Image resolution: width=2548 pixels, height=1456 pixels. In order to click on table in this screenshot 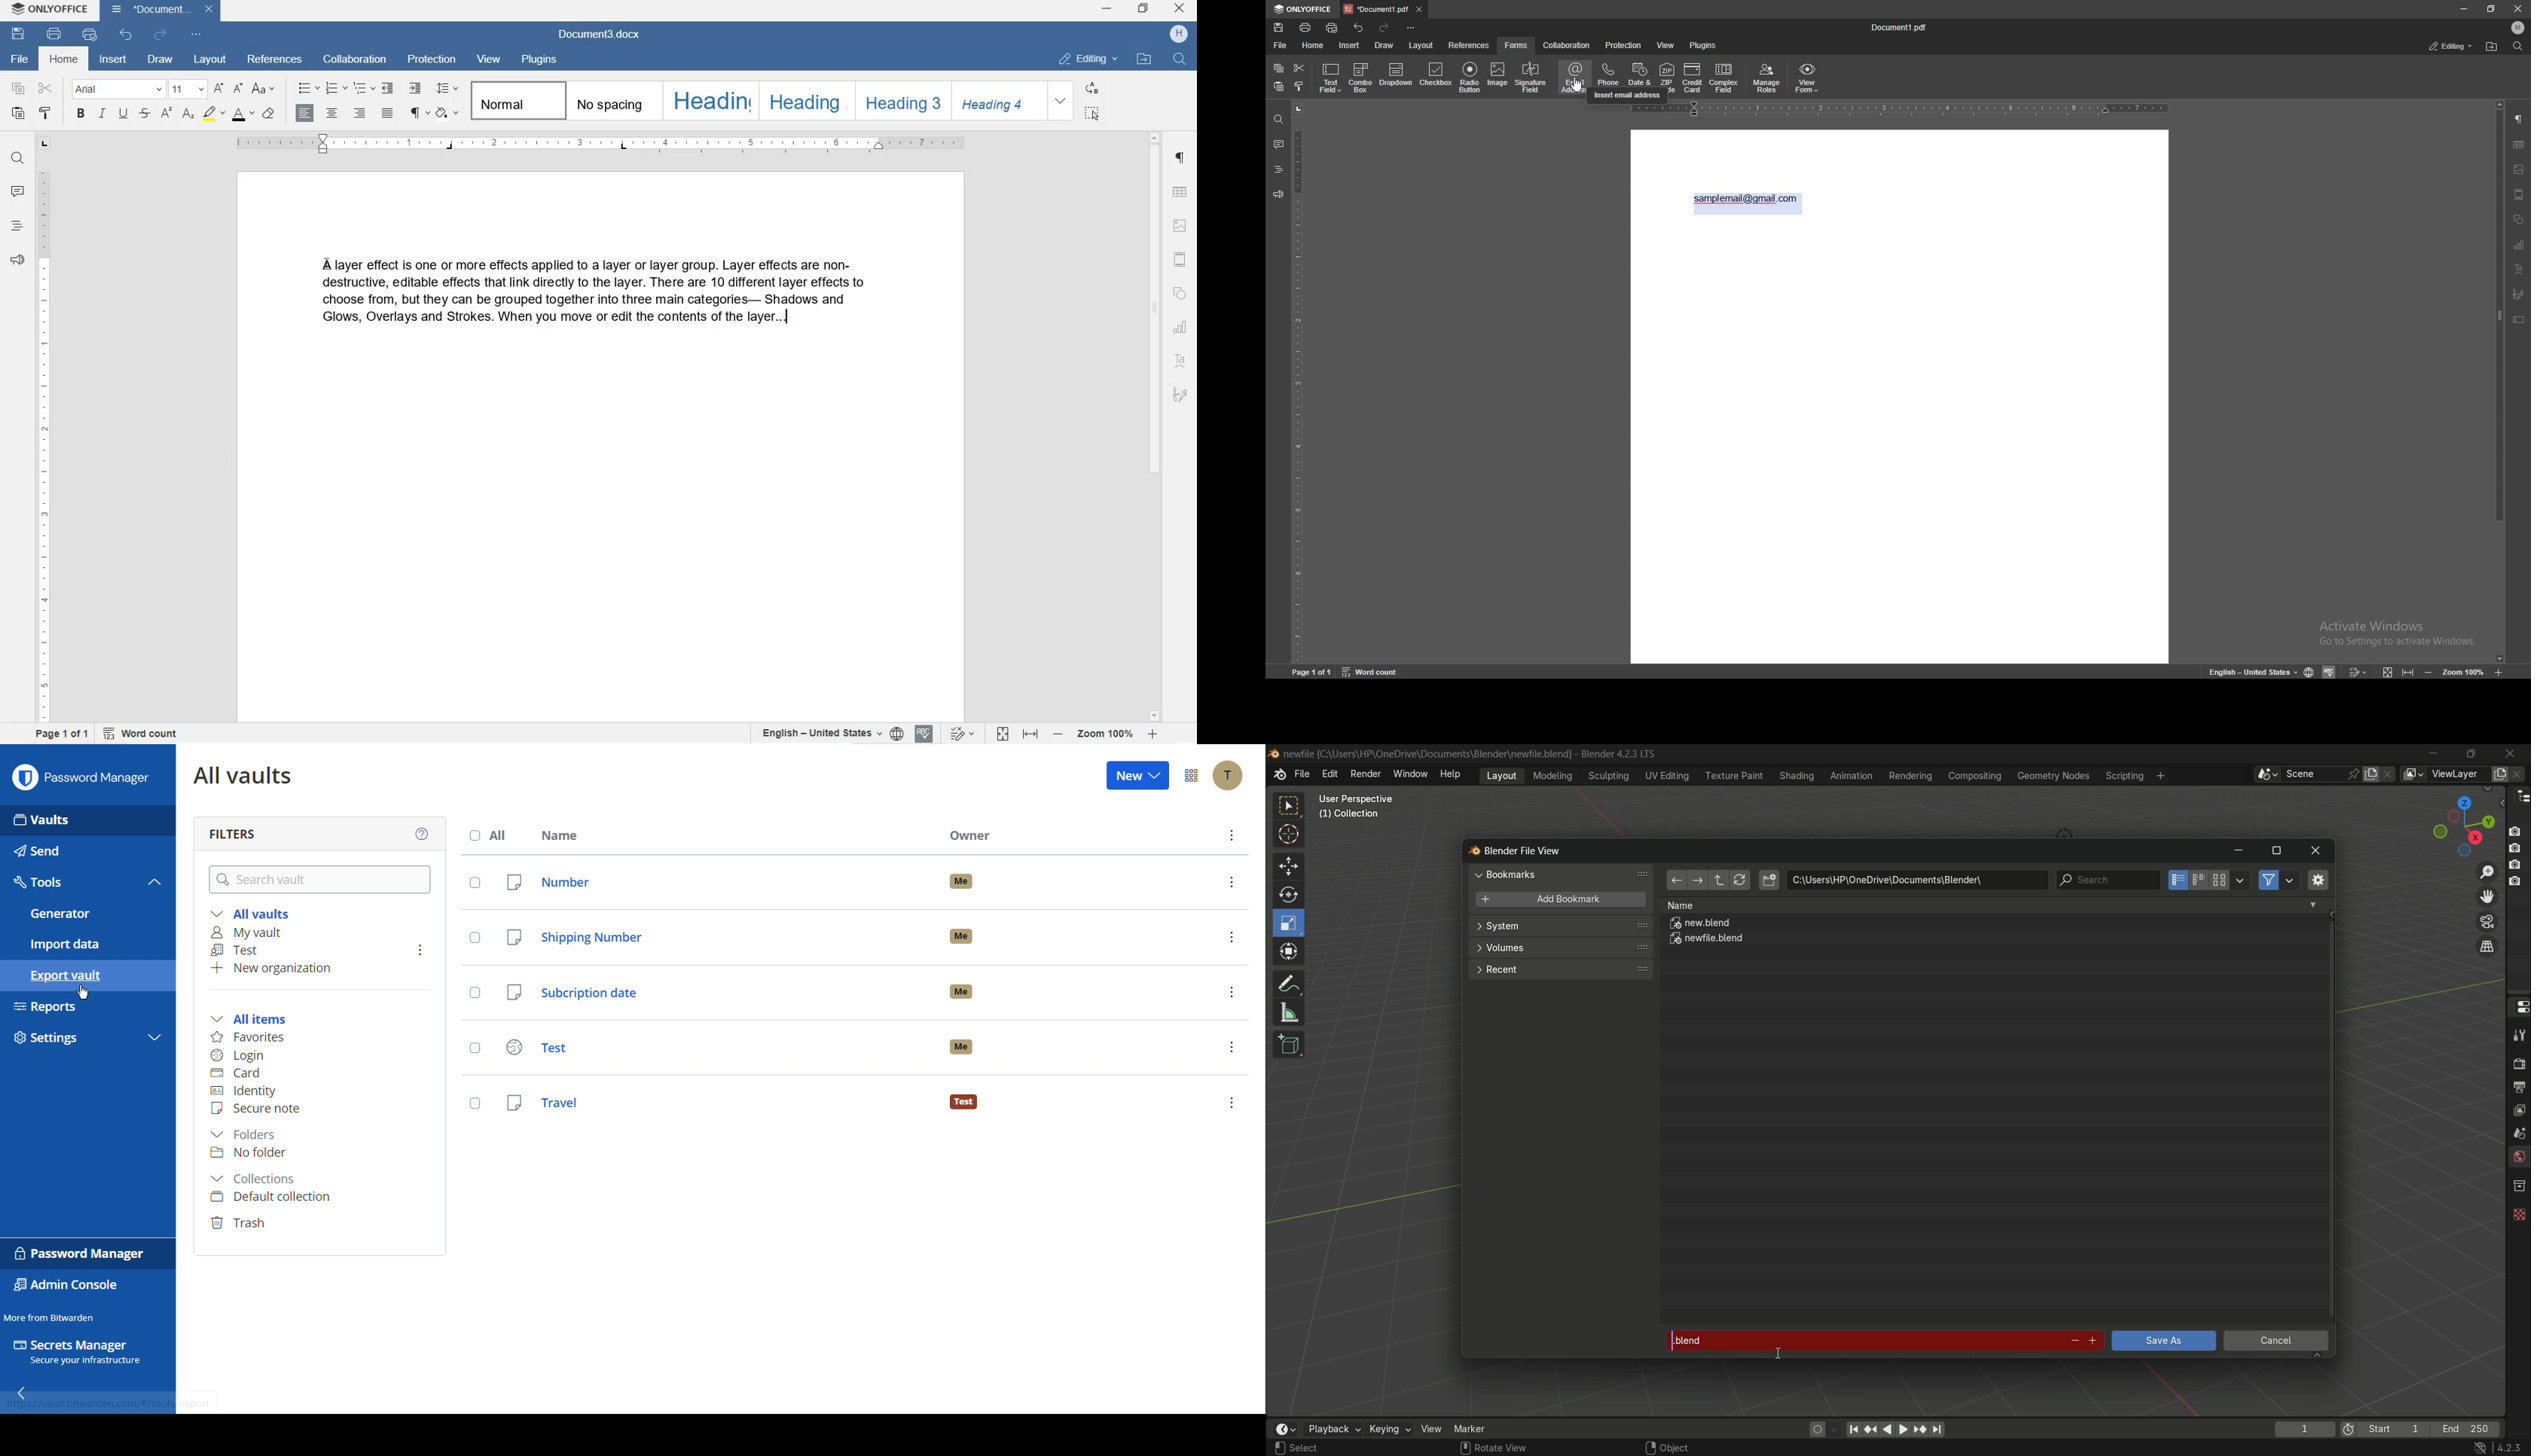, I will do `click(2518, 145)`.